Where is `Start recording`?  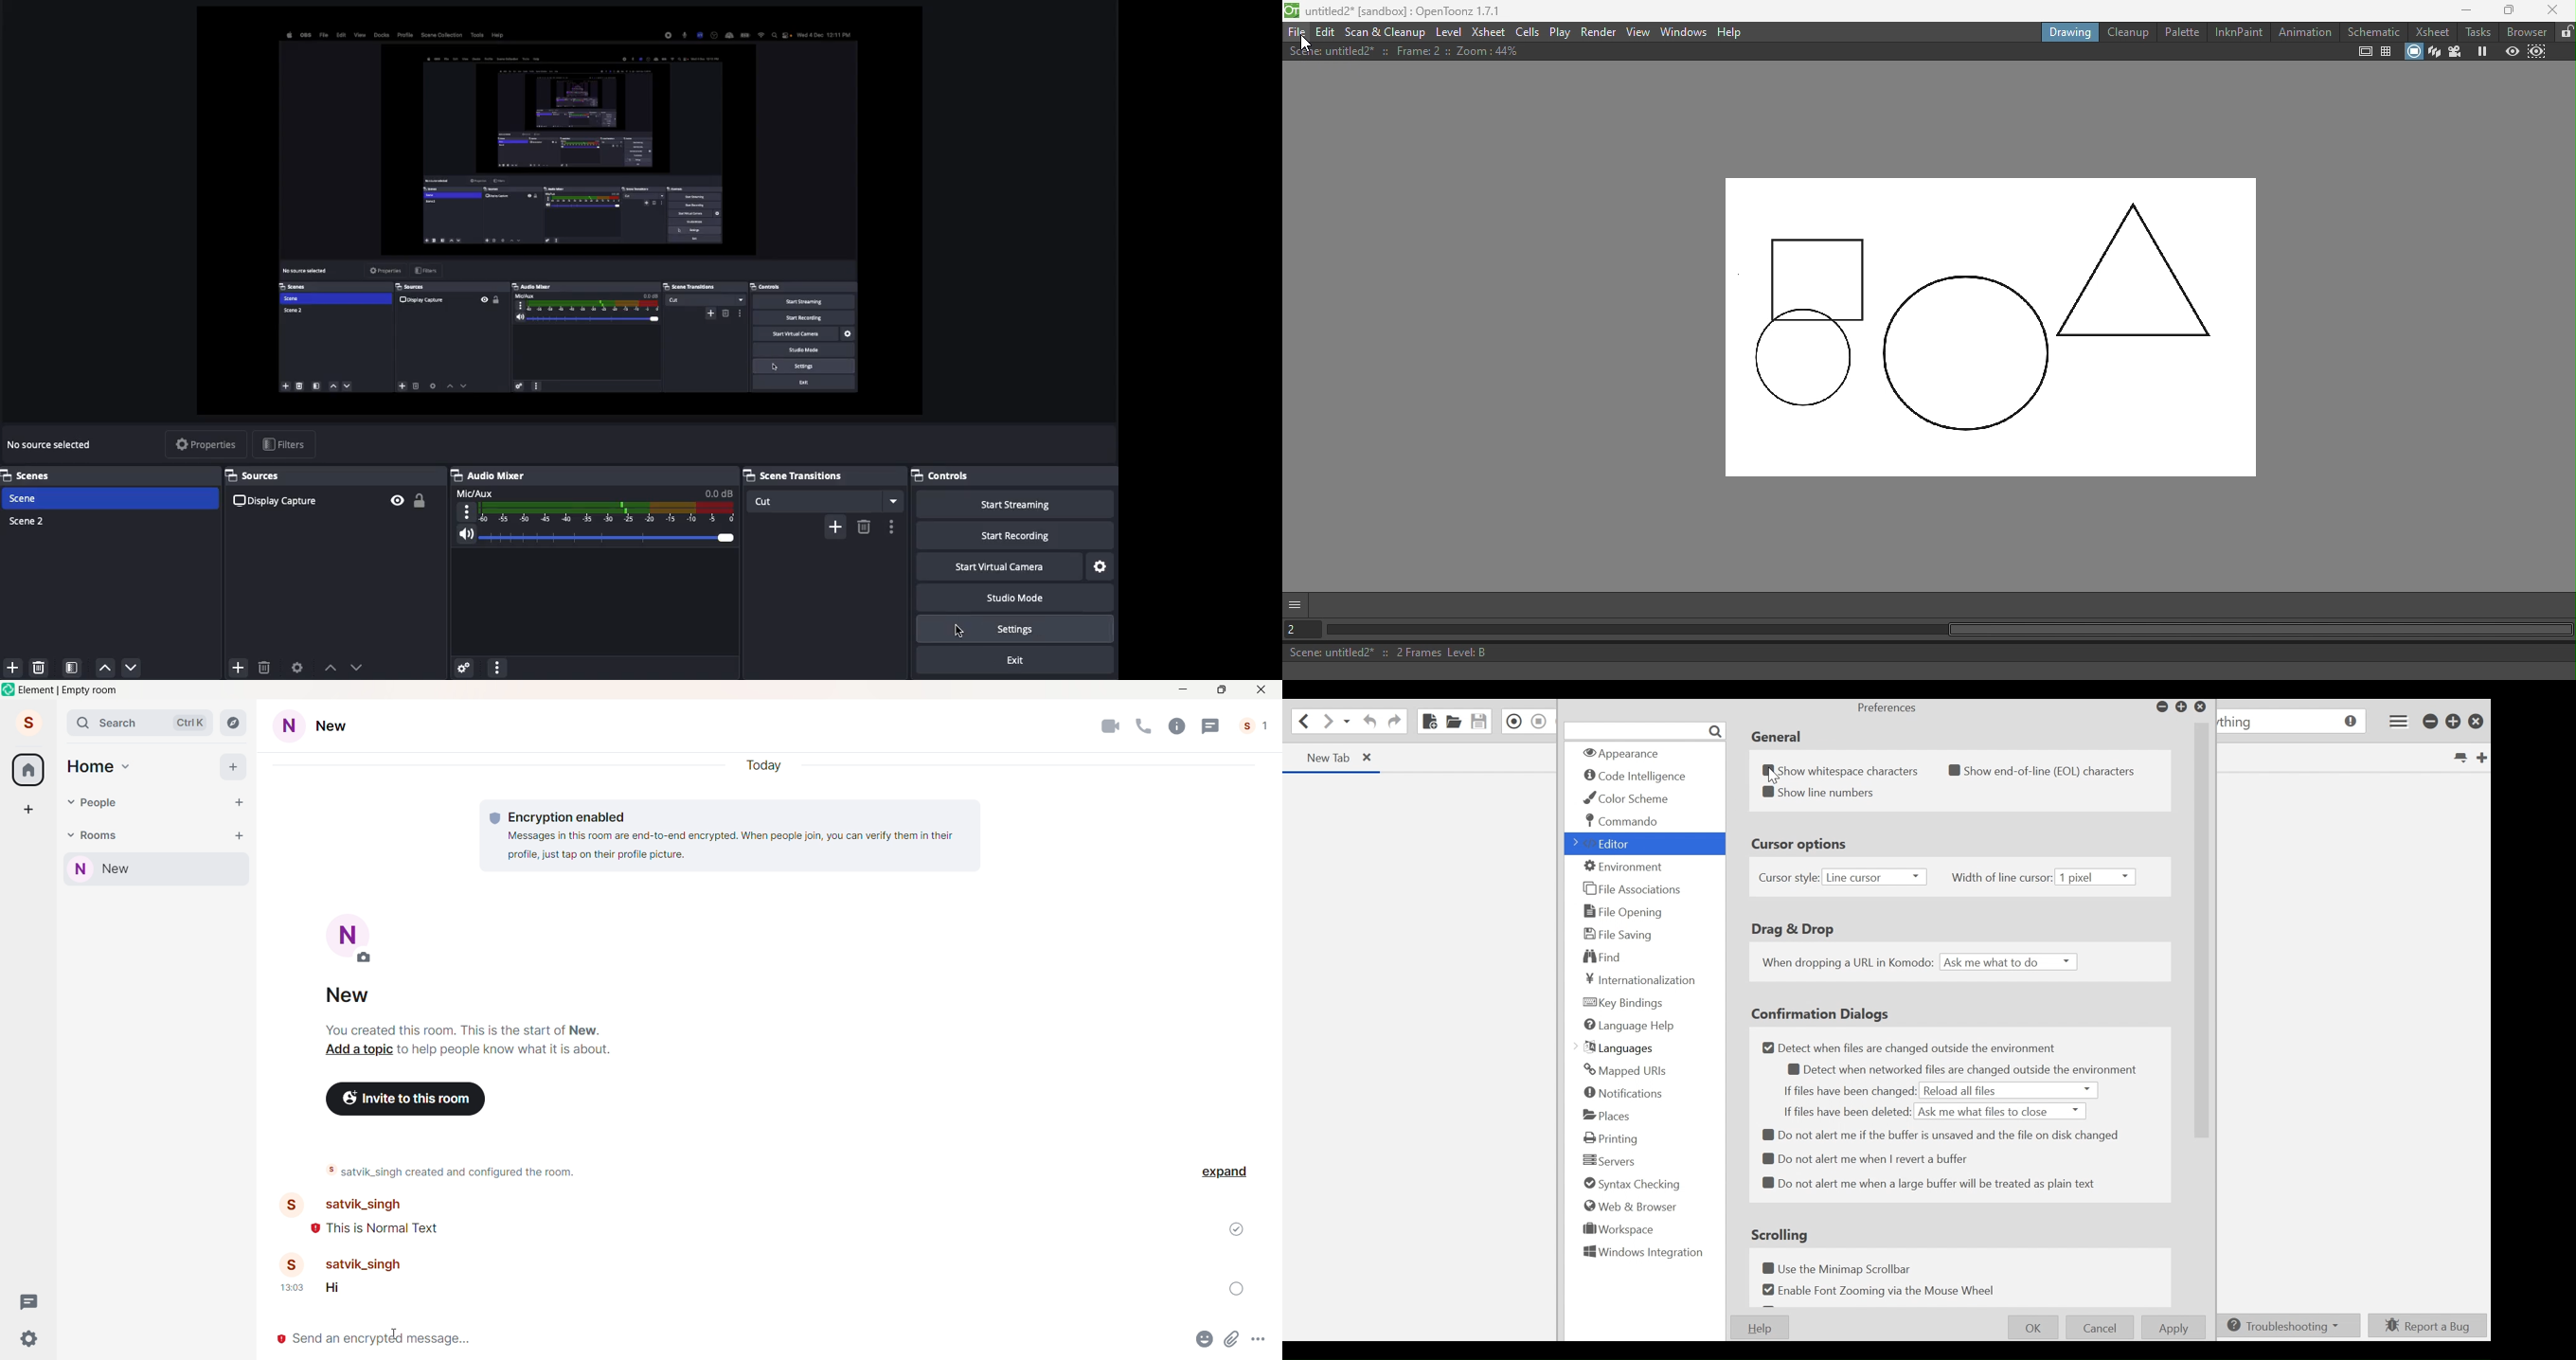
Start recording is located at coordinates (1016, 536).